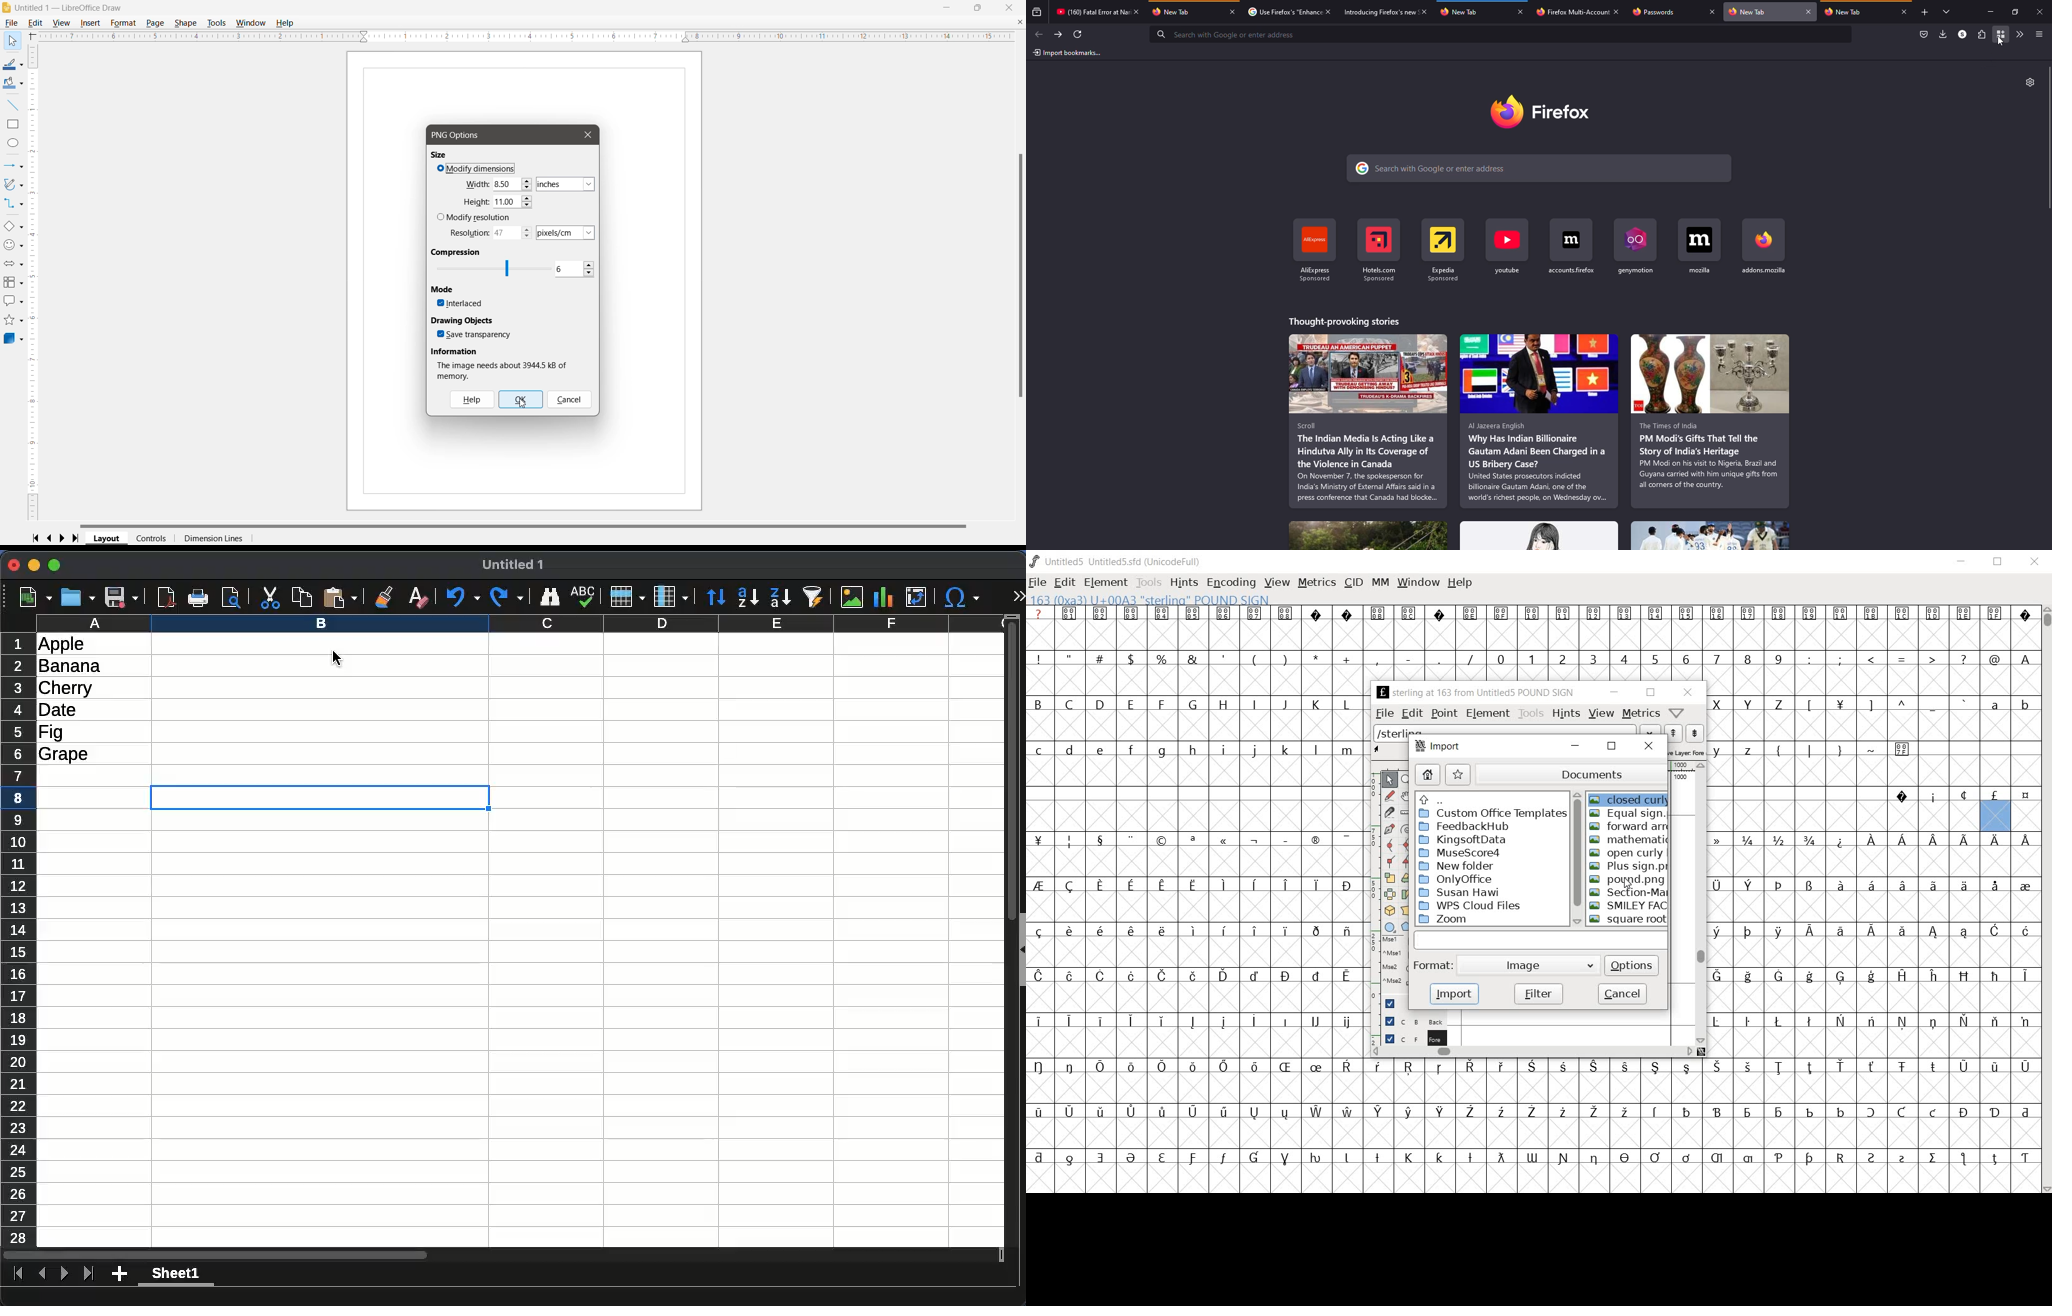 The width and height of the screenshot is (2072, 1316). Describe the element at coordinates (1161, 751) in the screenshot. I see `g` at that location.